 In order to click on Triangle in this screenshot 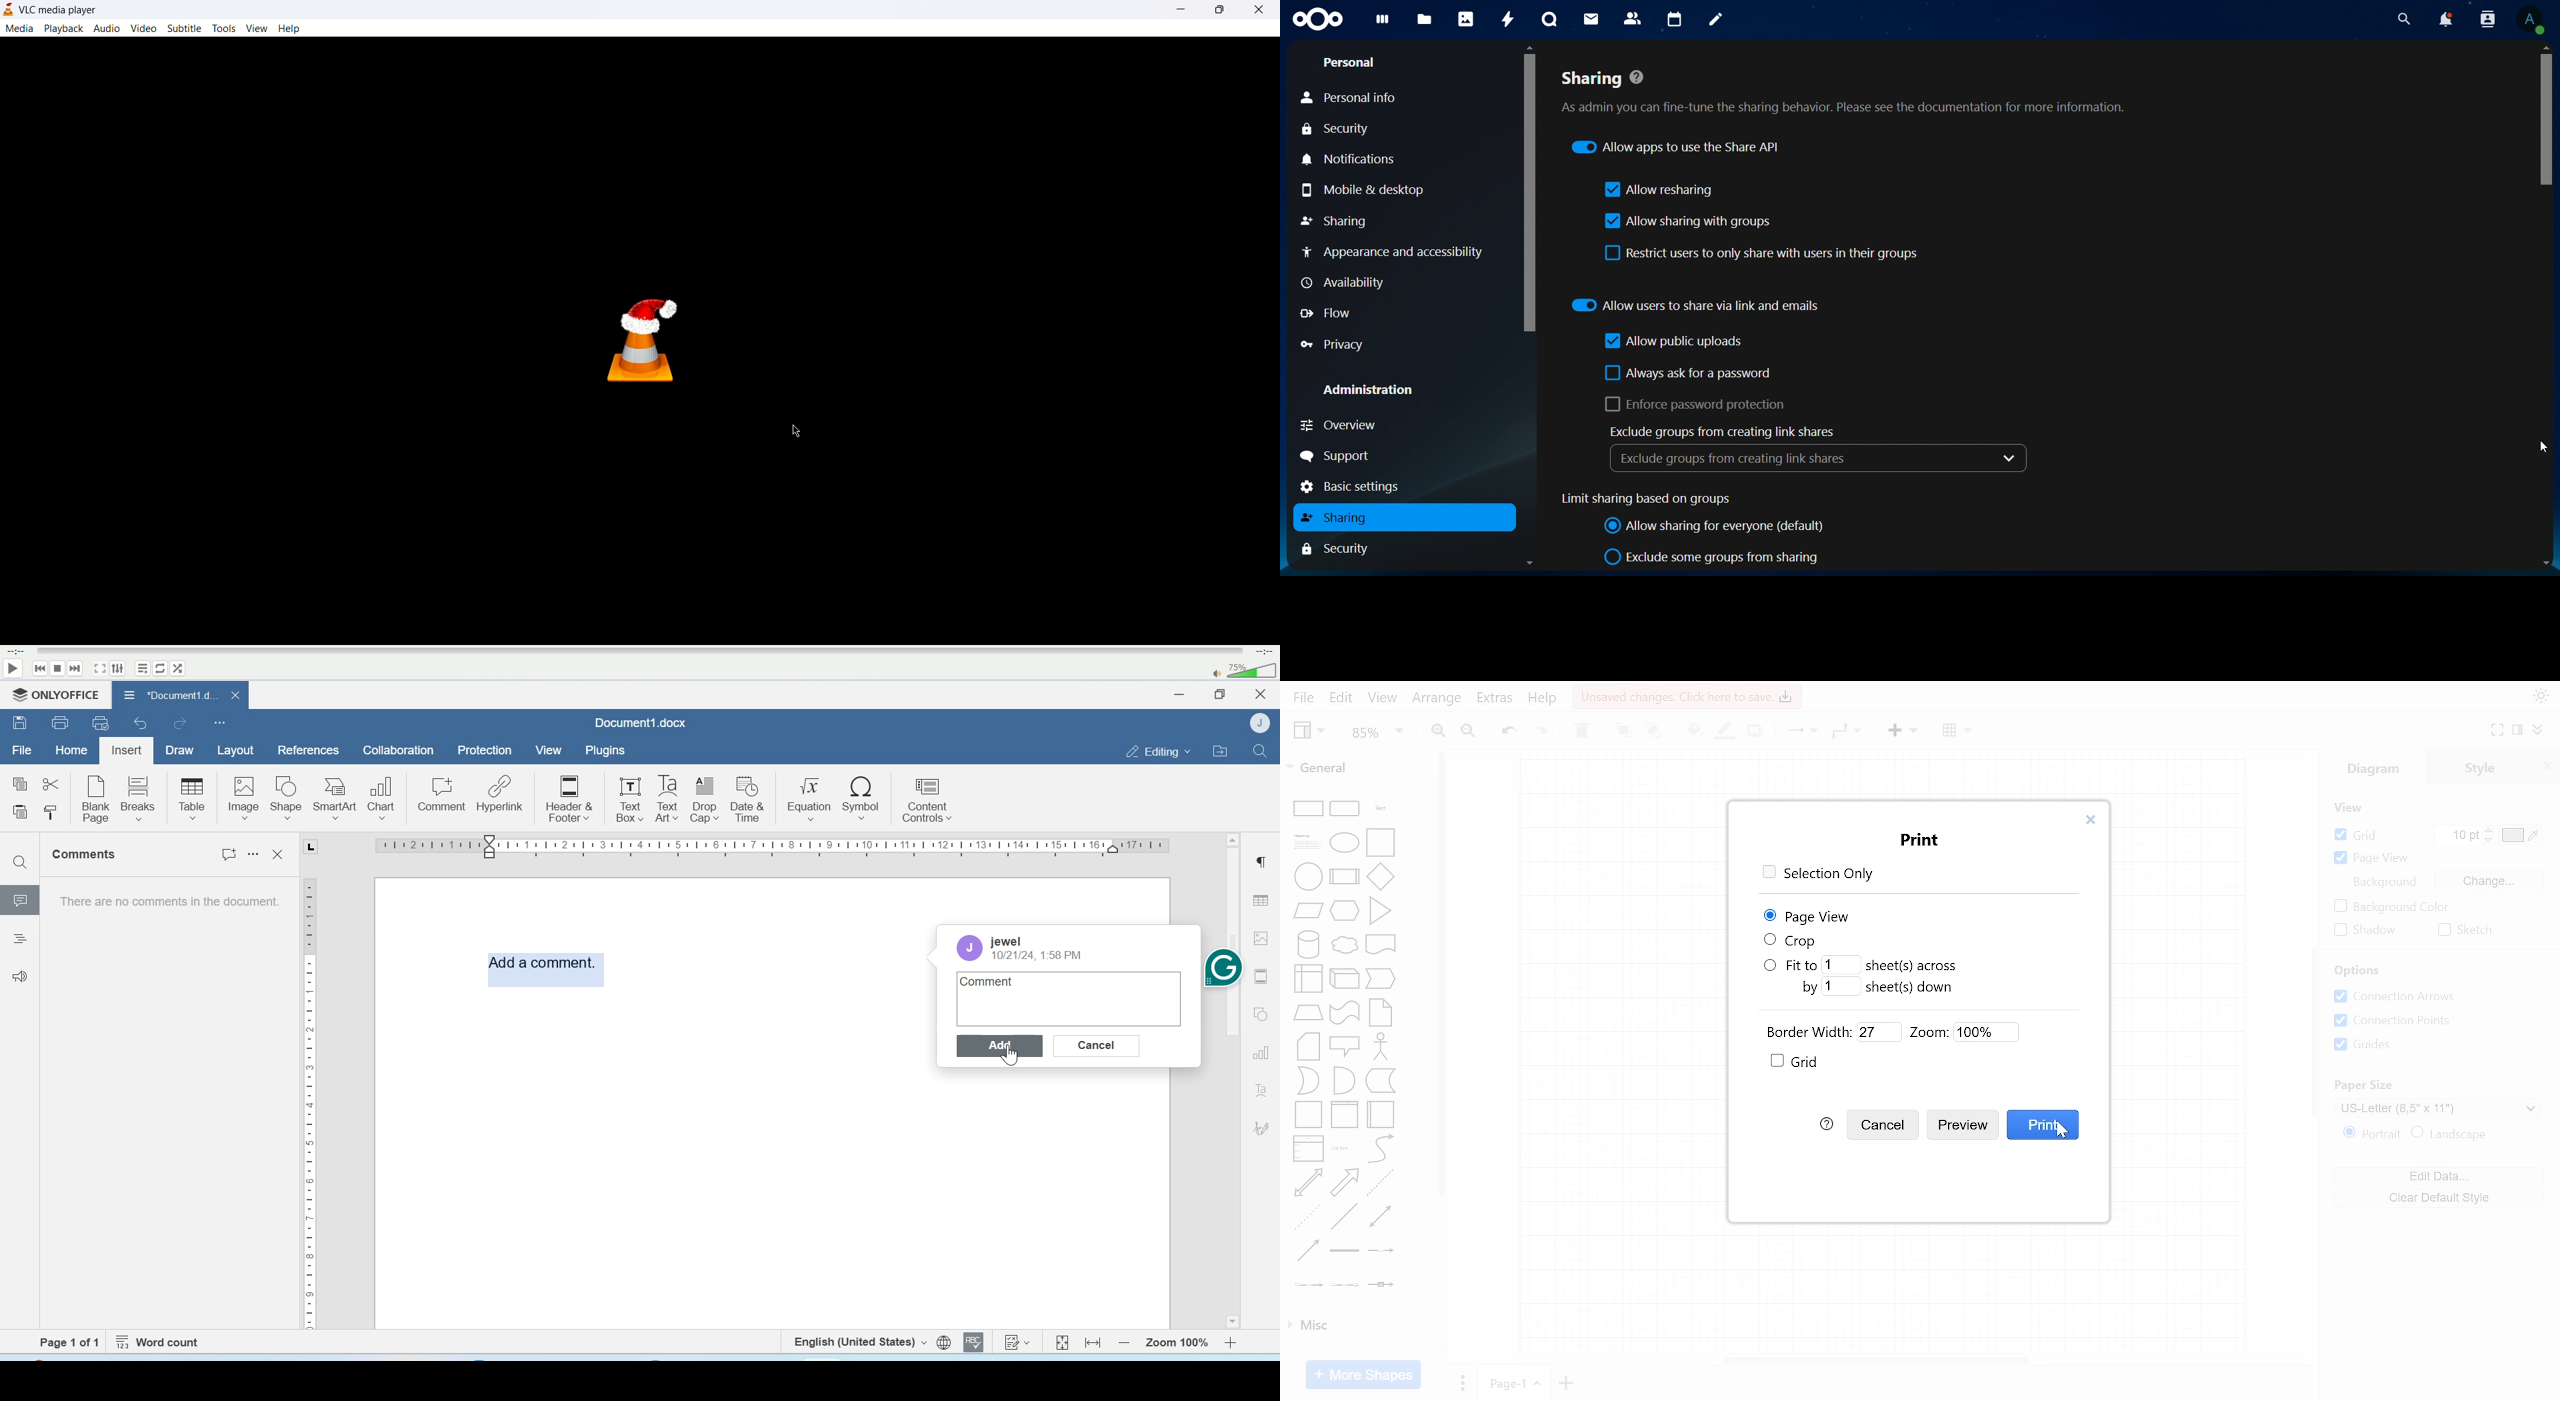, I will do `click(1380, 911)`.